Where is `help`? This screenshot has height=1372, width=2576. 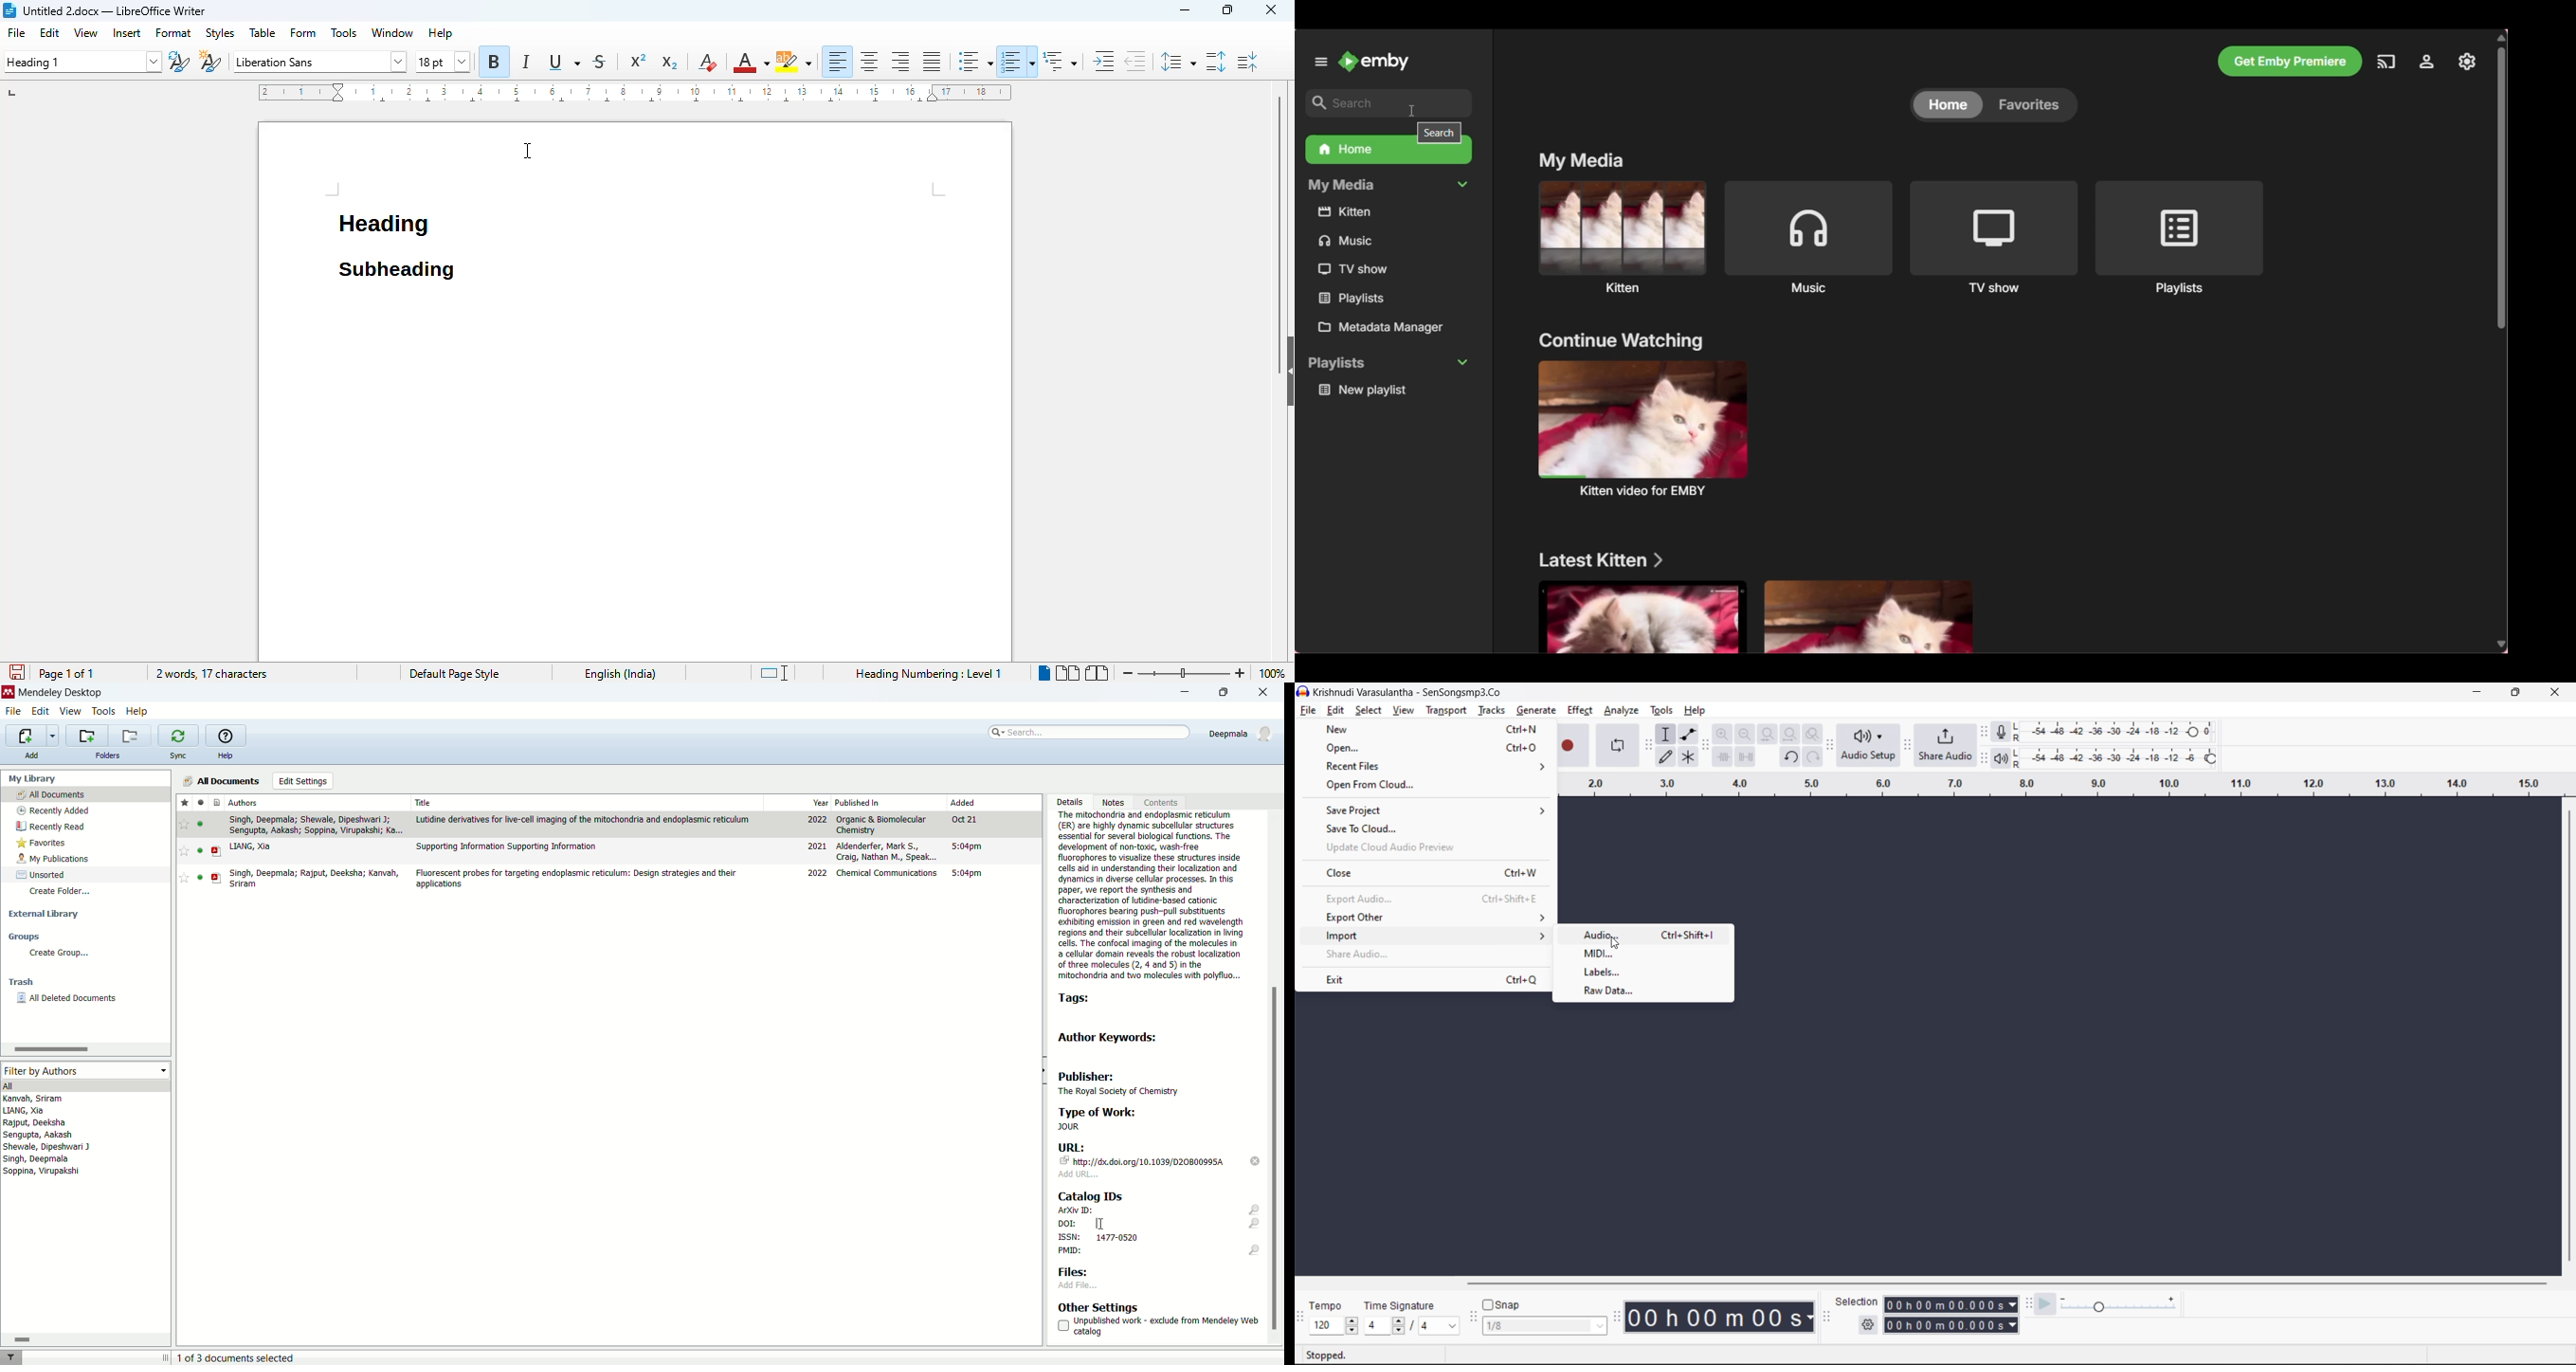 help is located at coordinates (440, 32).